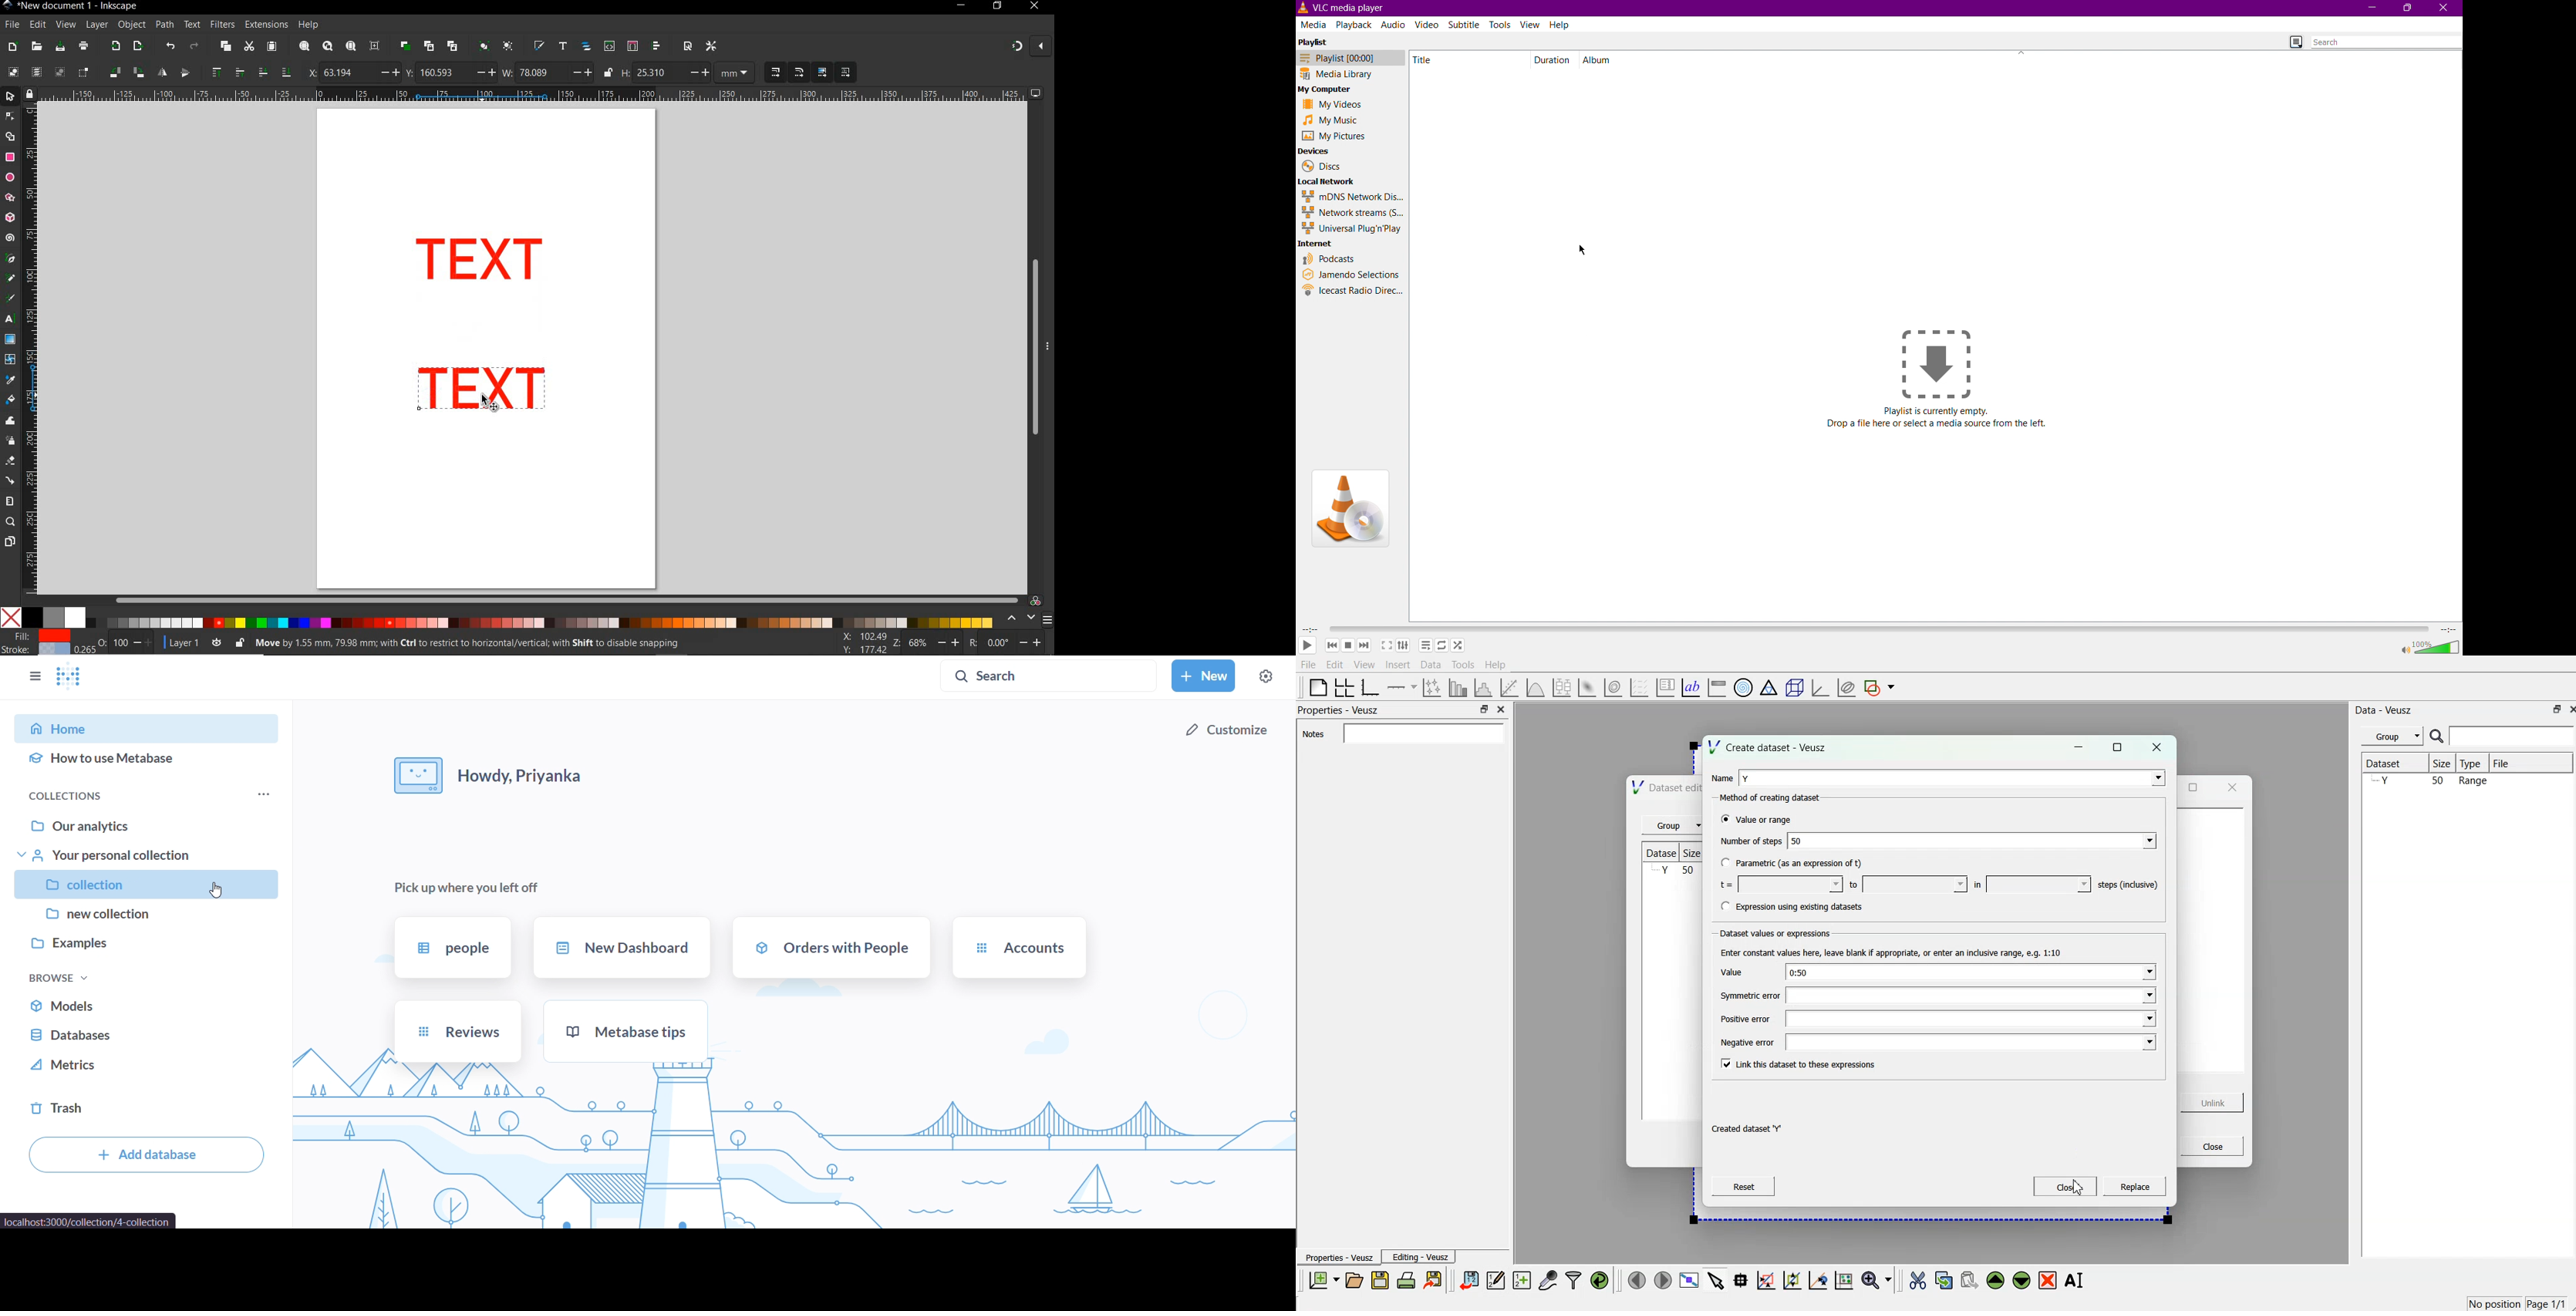 The height and width of the screenshot is (1316, 2576). I want to click on undo, so click(170, 46).